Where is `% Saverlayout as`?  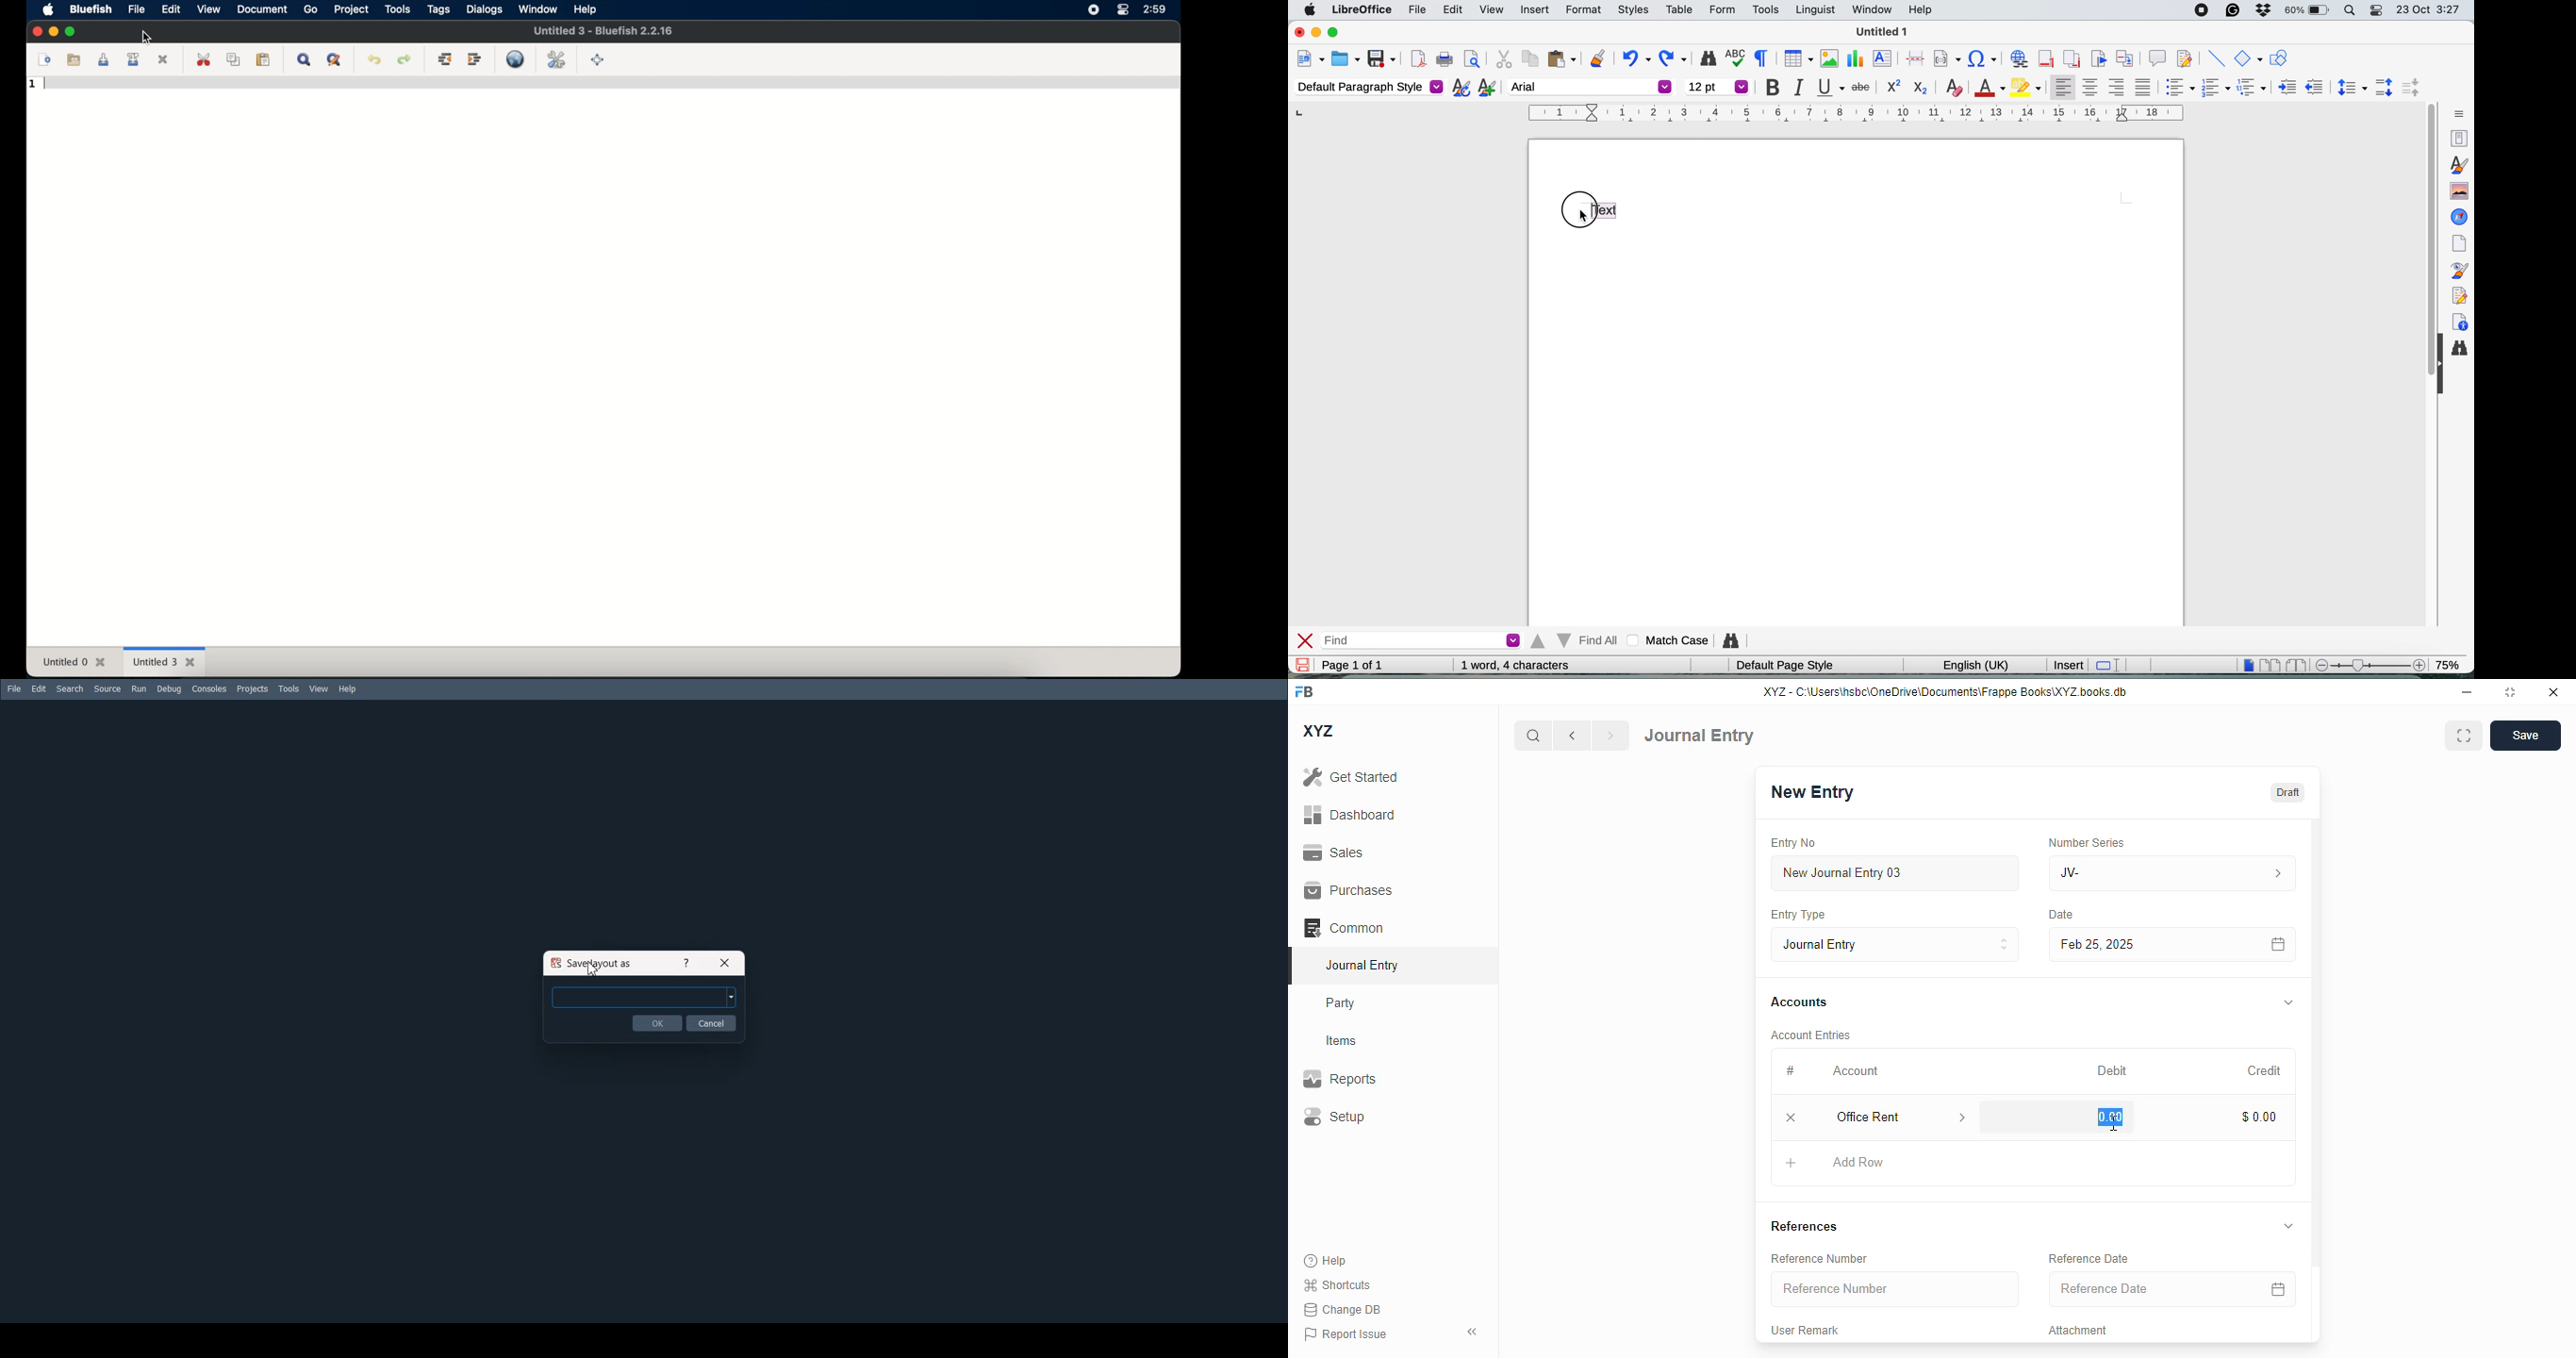
% Saverlayout as is located at coordinates (594, 963).